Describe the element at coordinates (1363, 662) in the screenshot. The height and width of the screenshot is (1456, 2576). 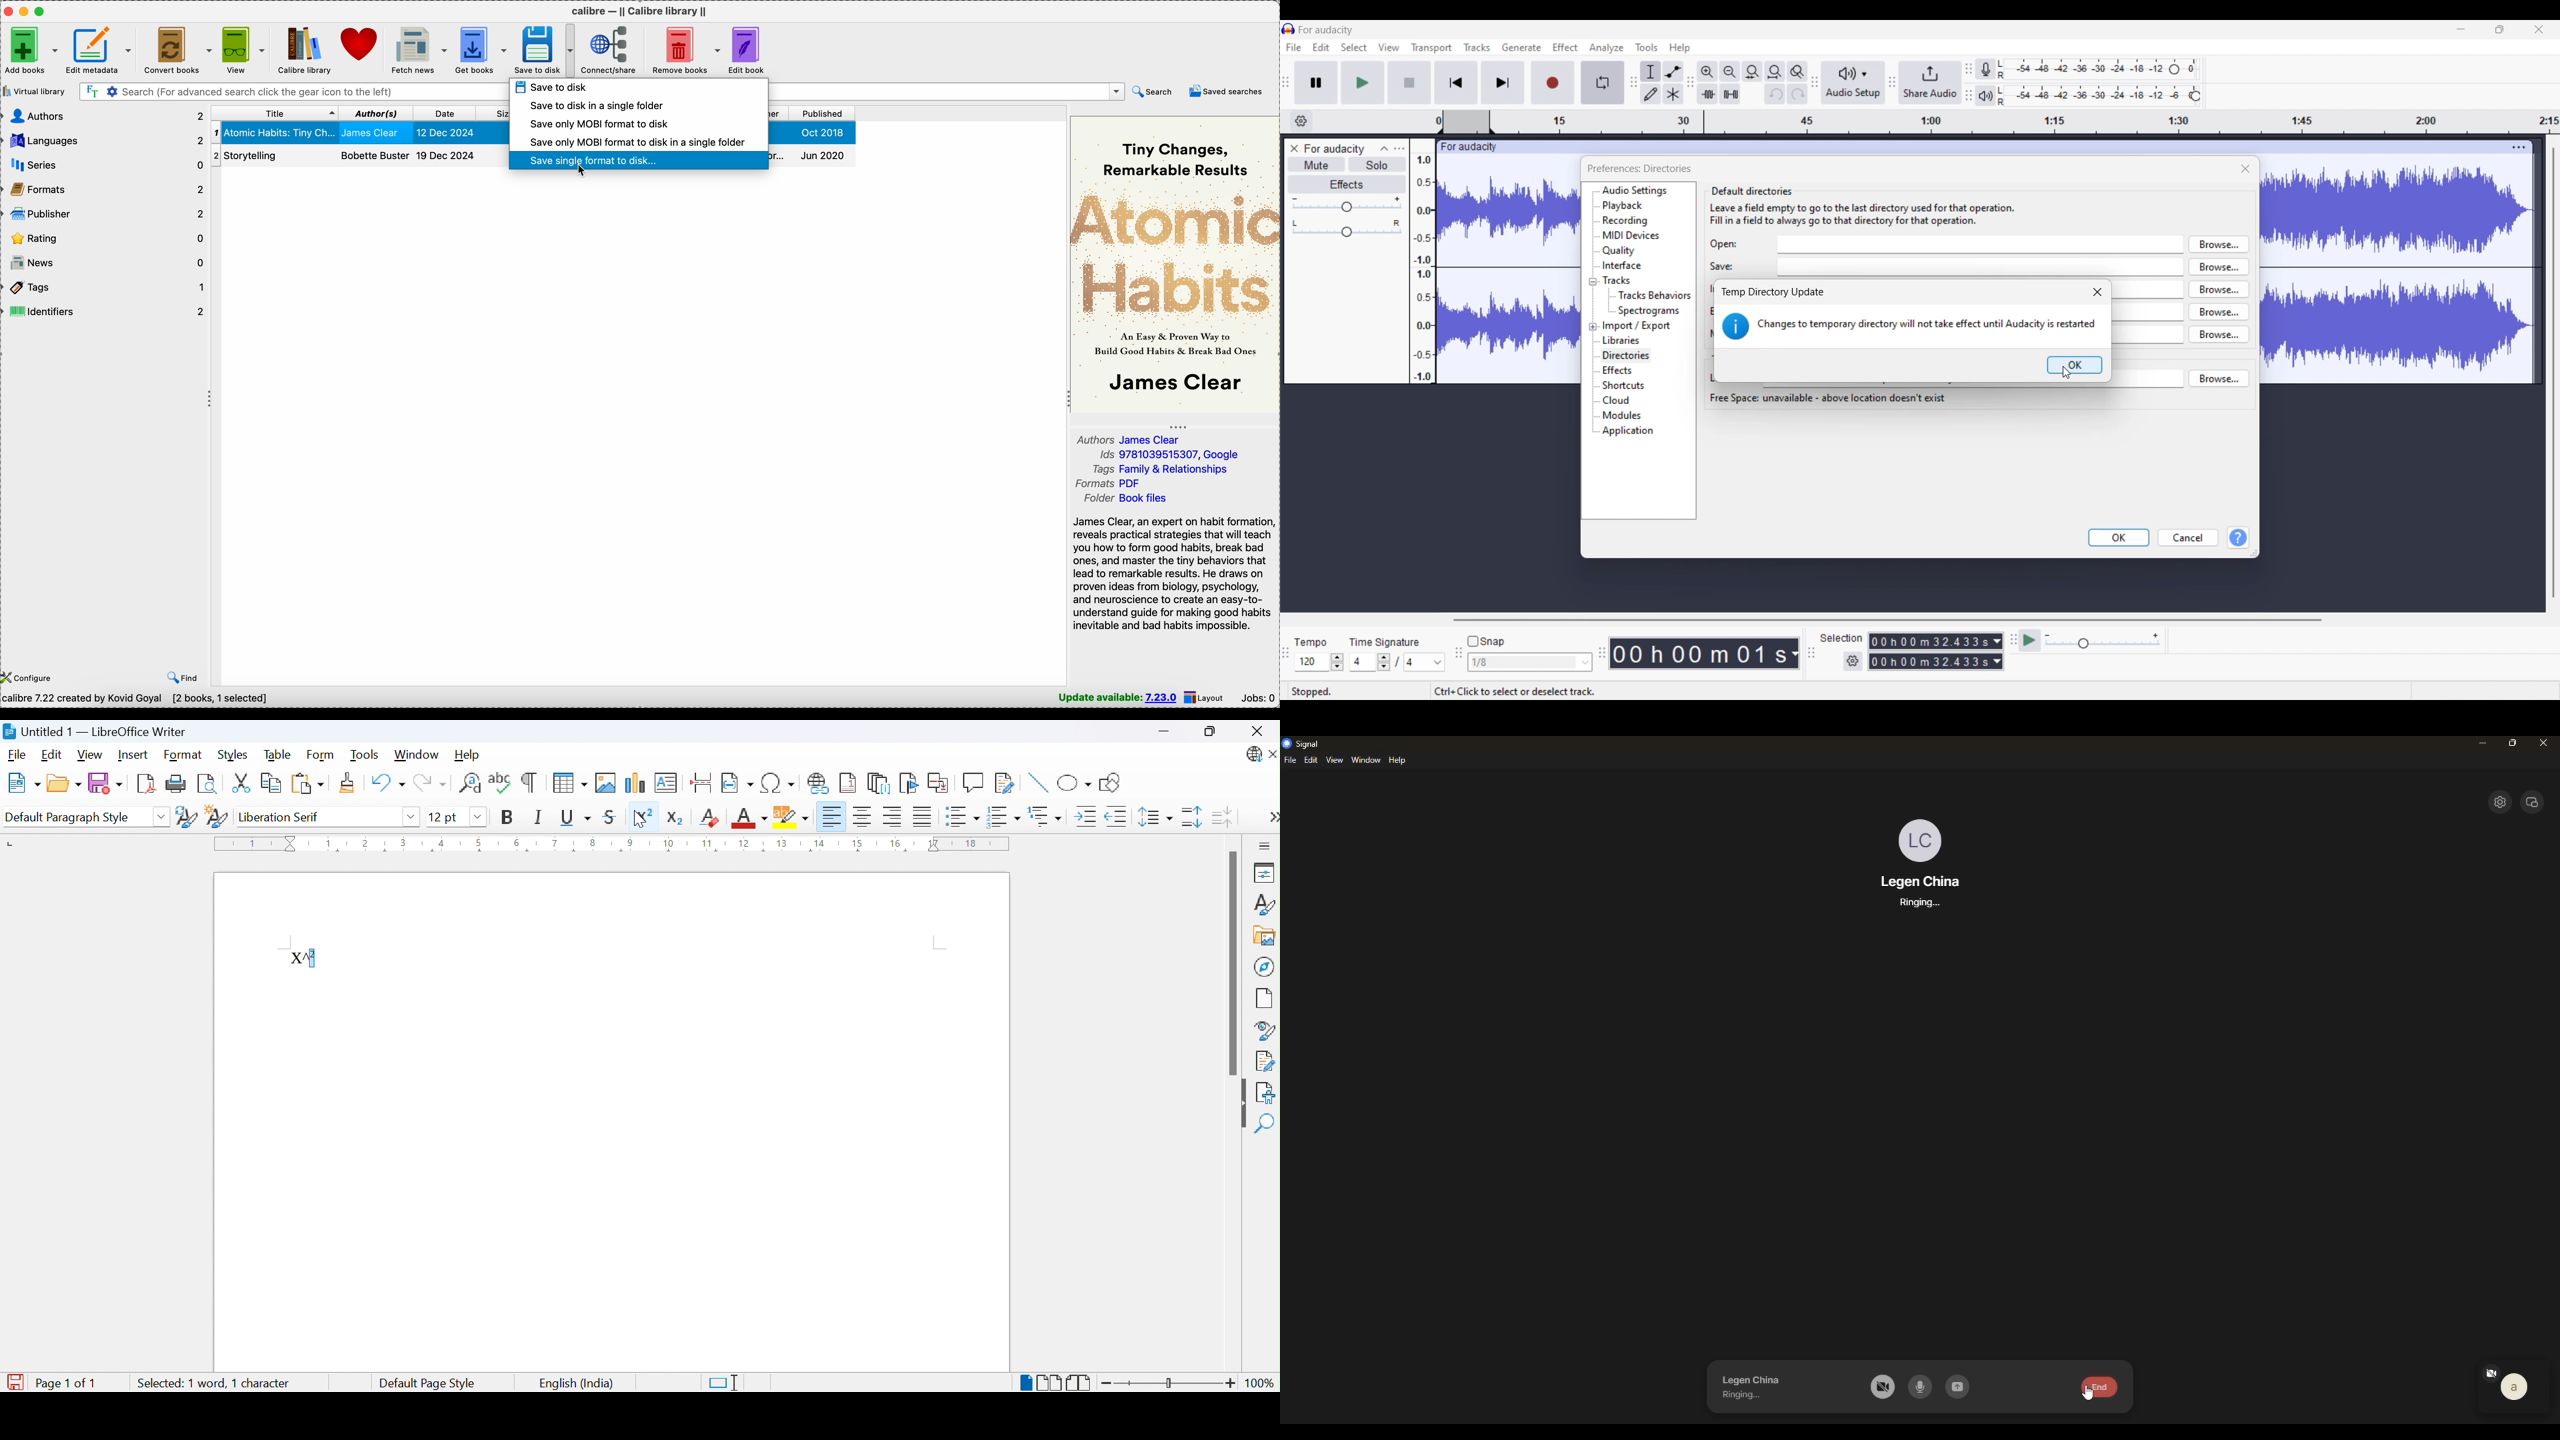
I see `Input time signature` at that location.